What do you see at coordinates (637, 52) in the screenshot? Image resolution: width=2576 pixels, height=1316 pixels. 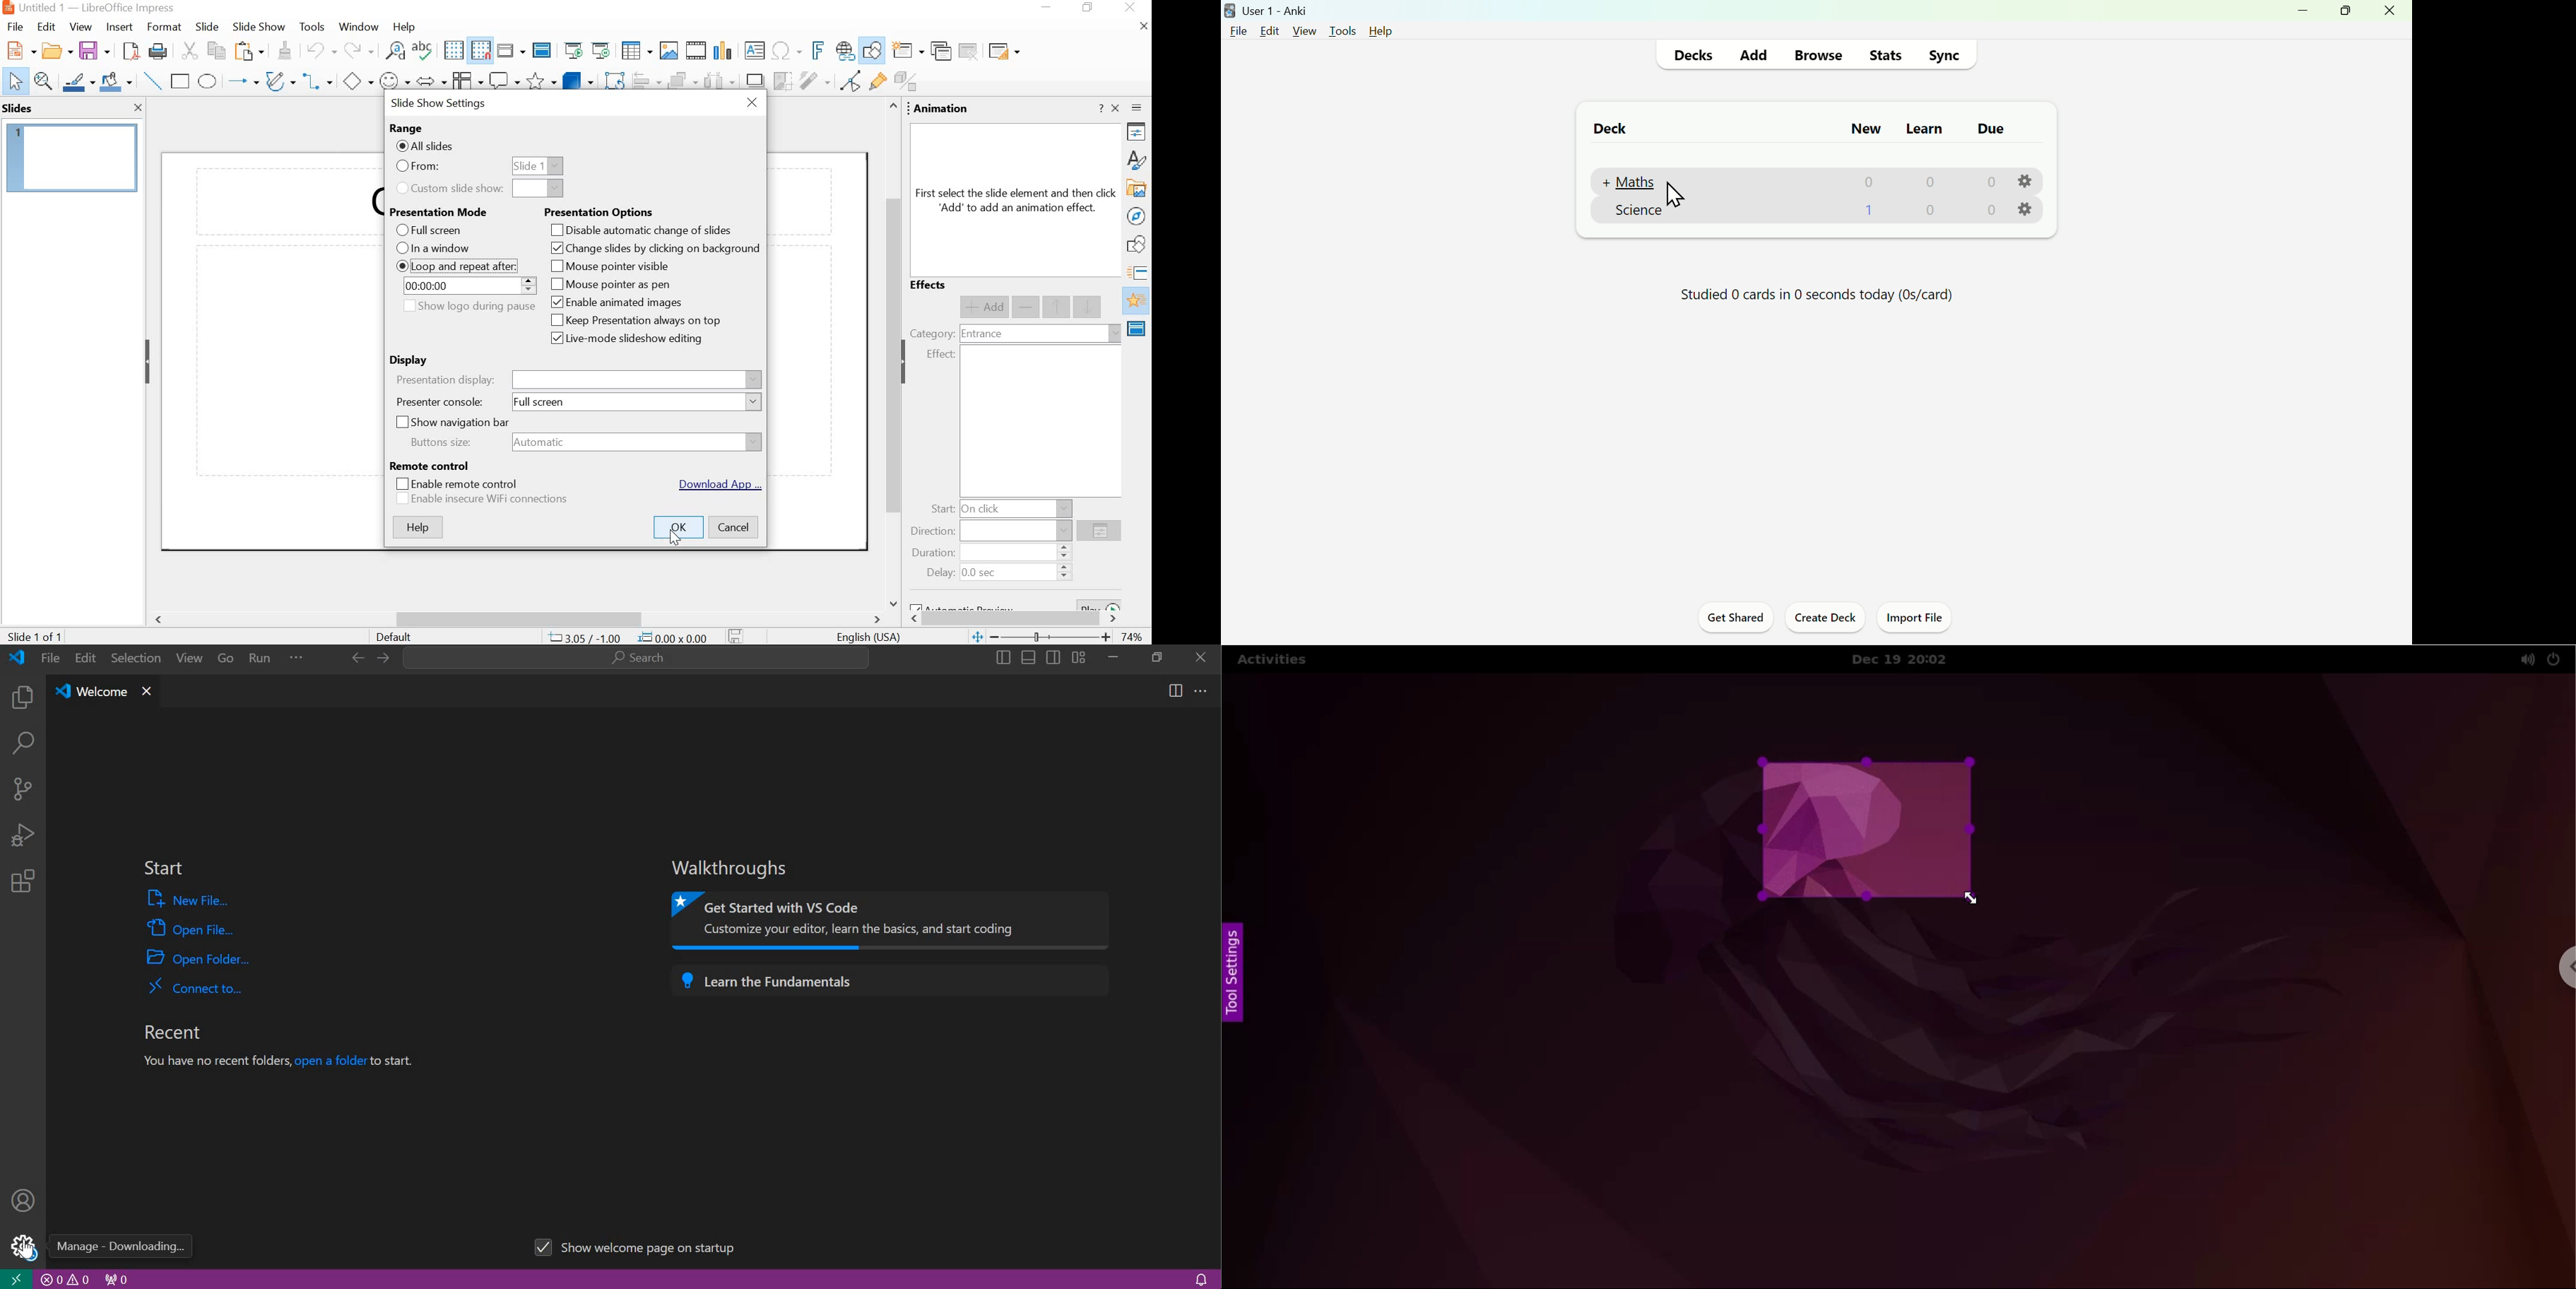 I see `insert table` at bounding box center [637, 52].